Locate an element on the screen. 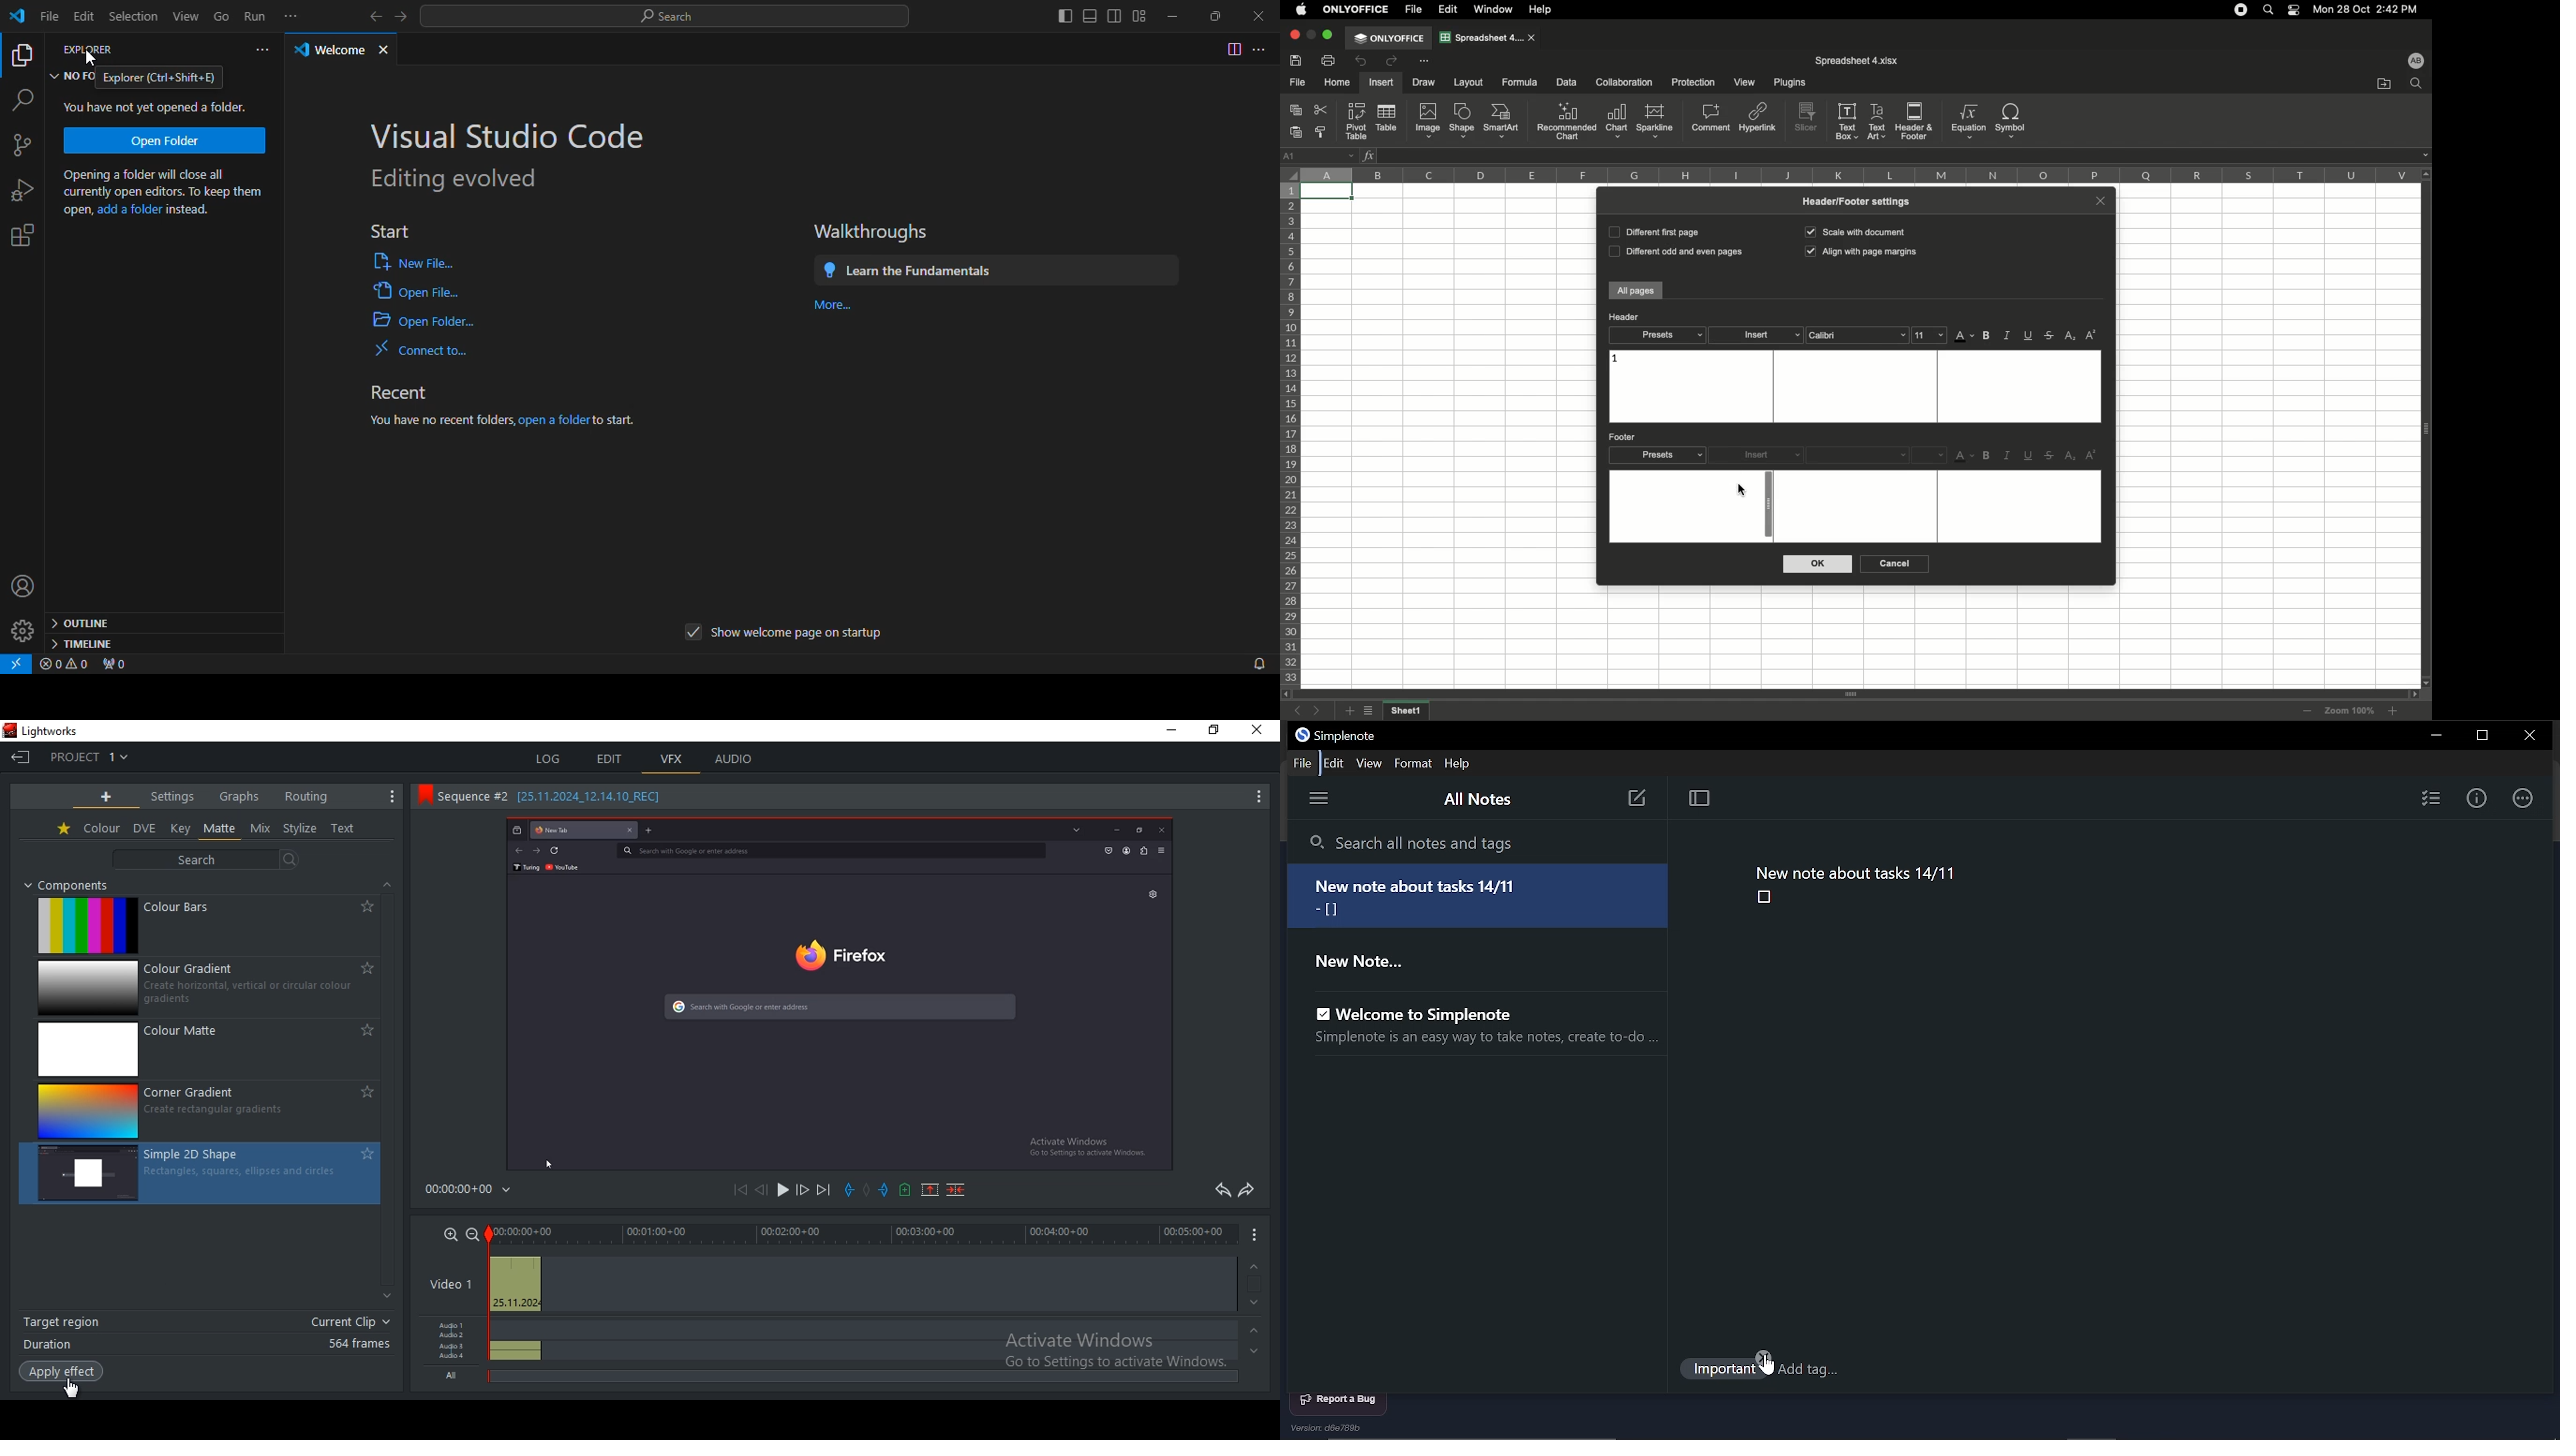  simplenote is located at coordinates (1352, 736).